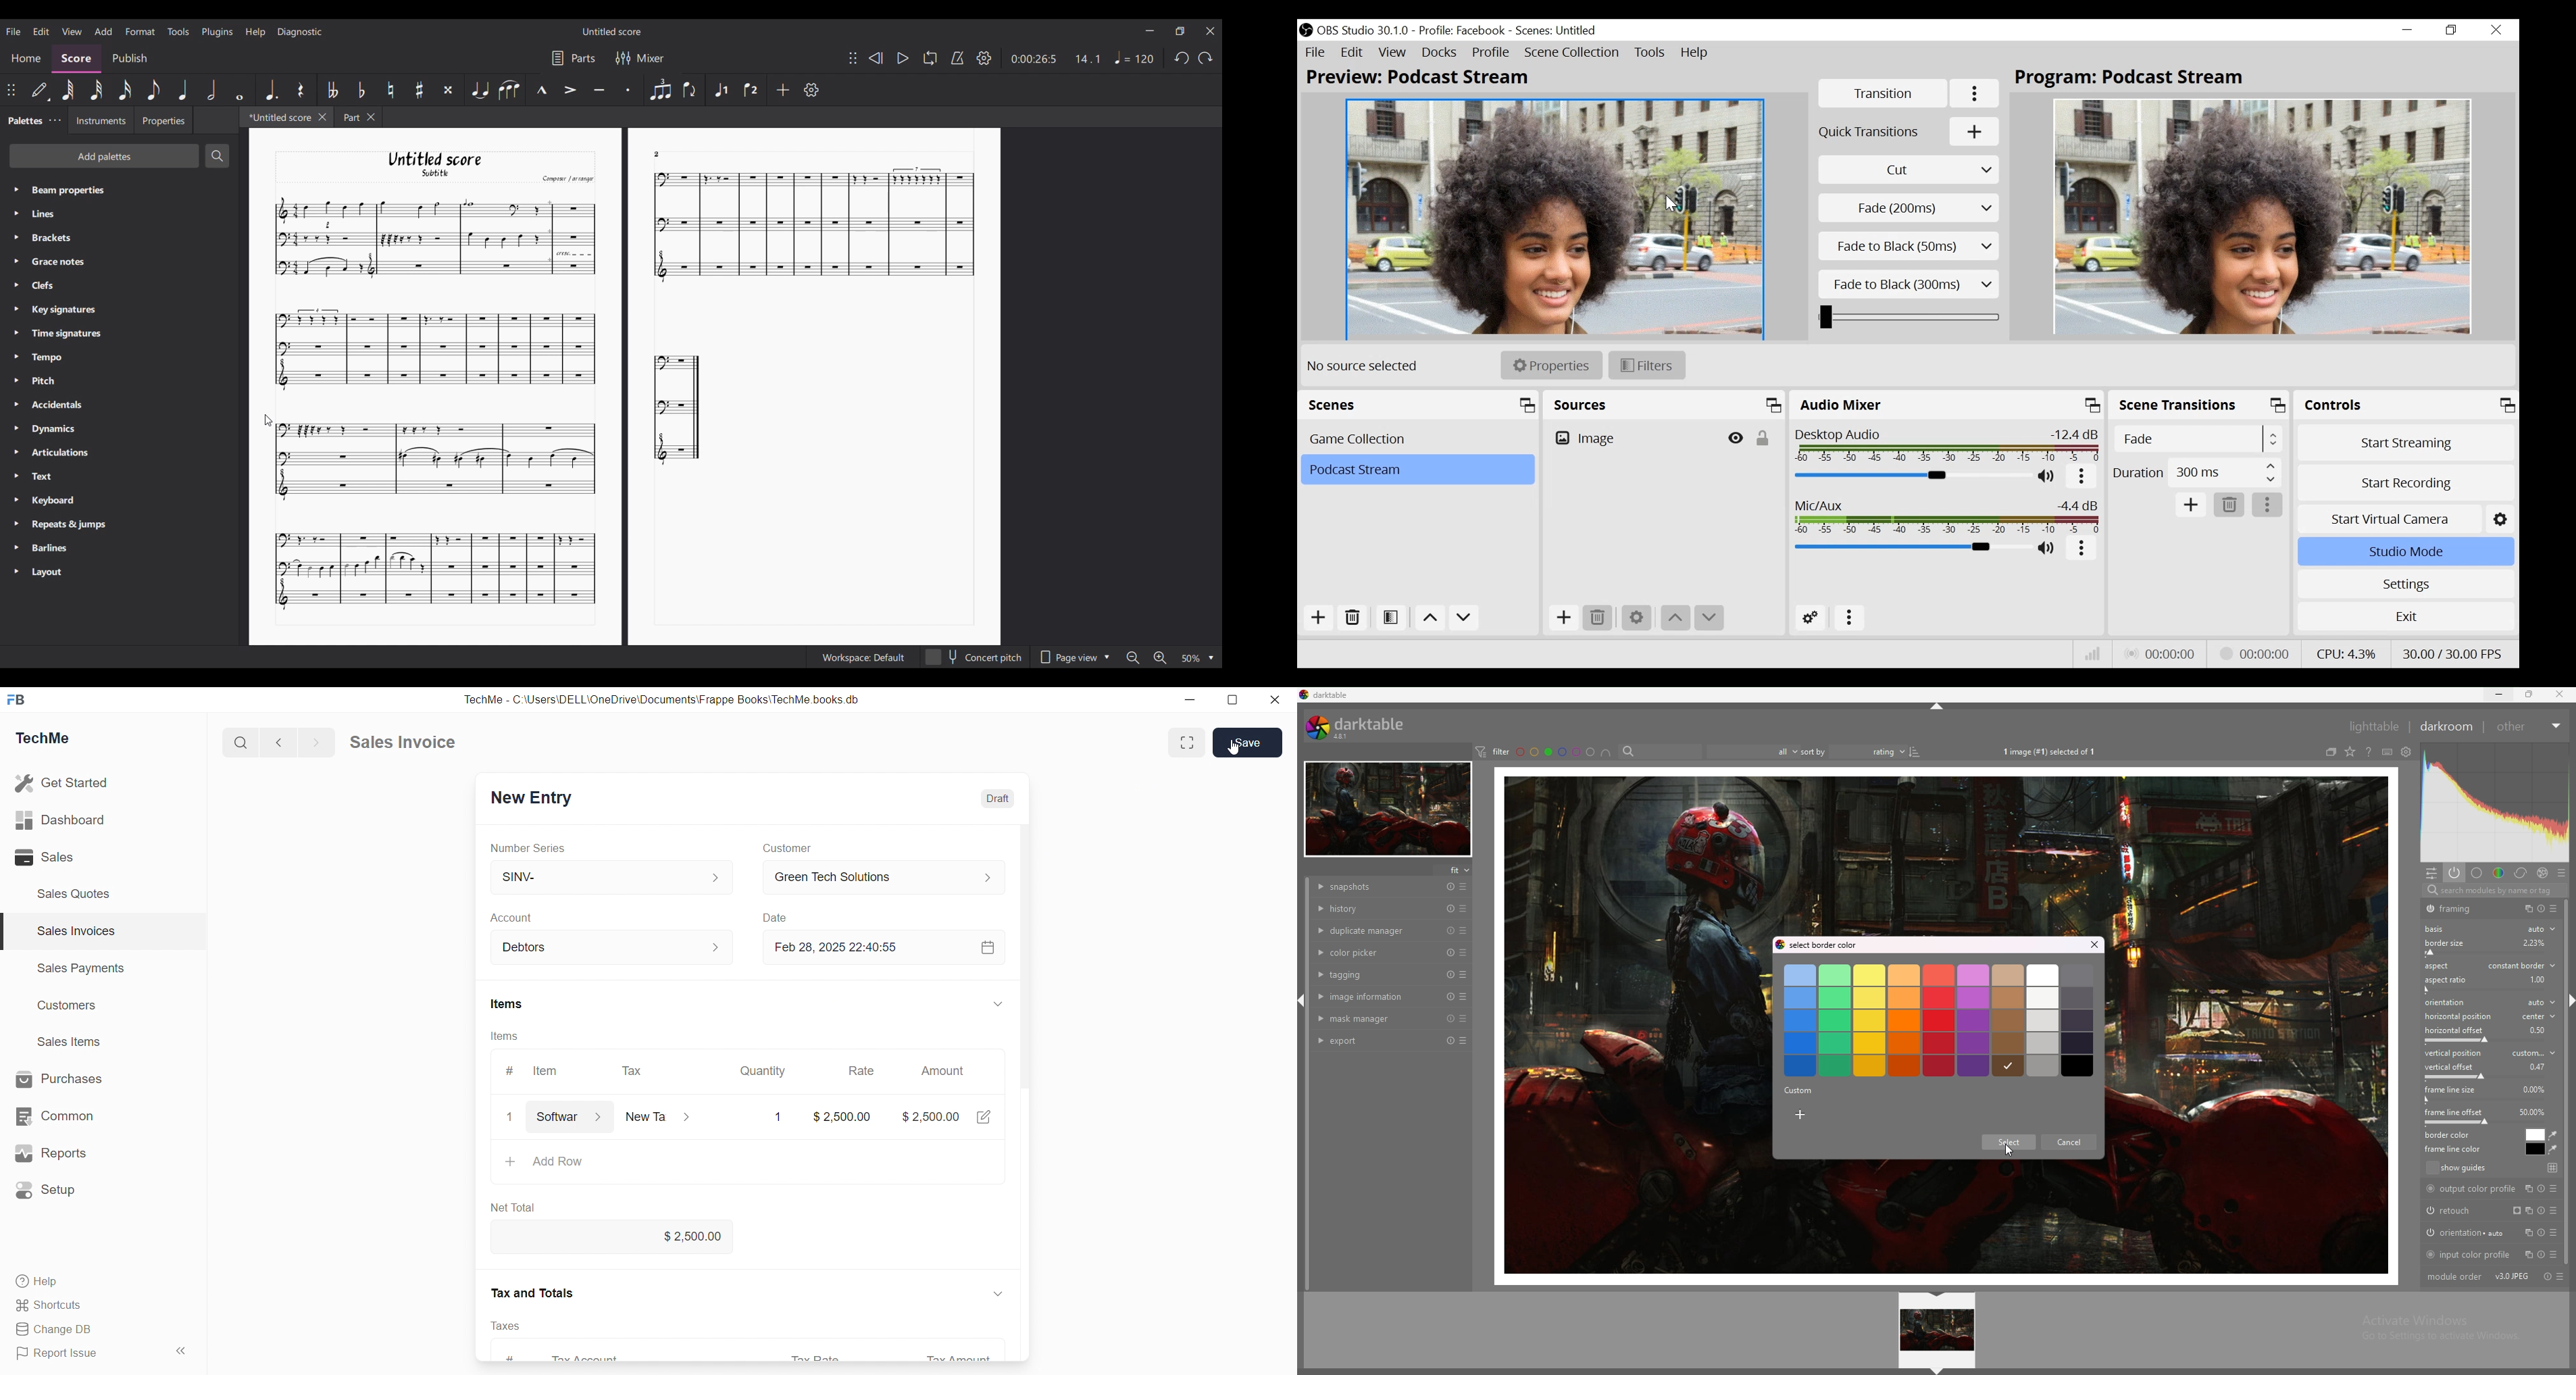 This screenshot has height=1400, width=2576. What do you see at coordinates (1377, 1018) in the screenshot?
I see `mask manager` at bounding box center [1377, 1018].